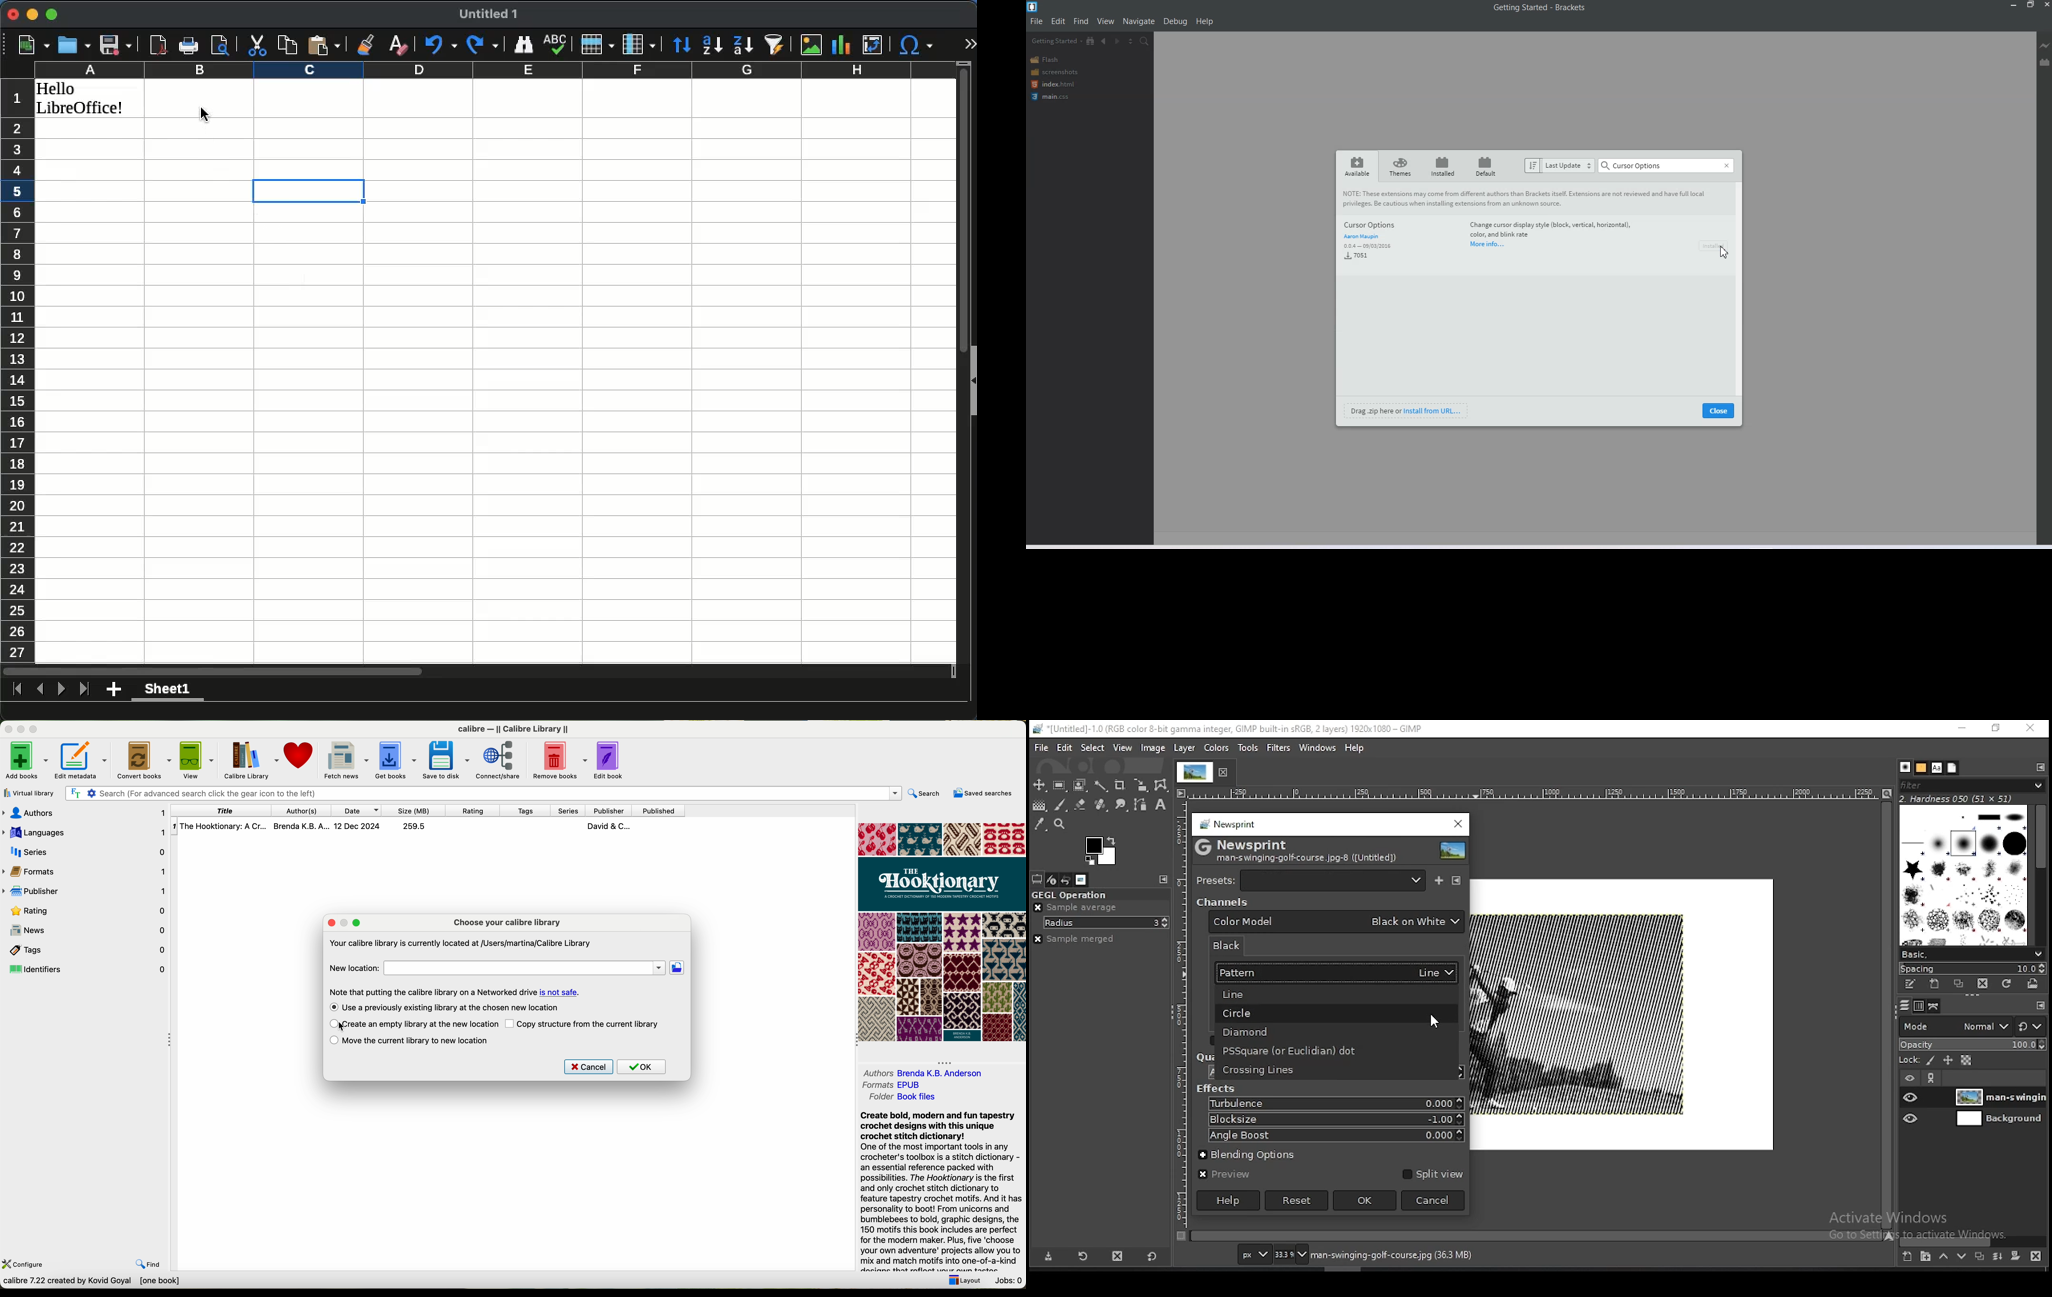 The height and width of the screenshot is (1316, 2072). What do you see at coordinates (555, 43) in the screenshot?
I see `spell check` at bounding box center [555, 43].